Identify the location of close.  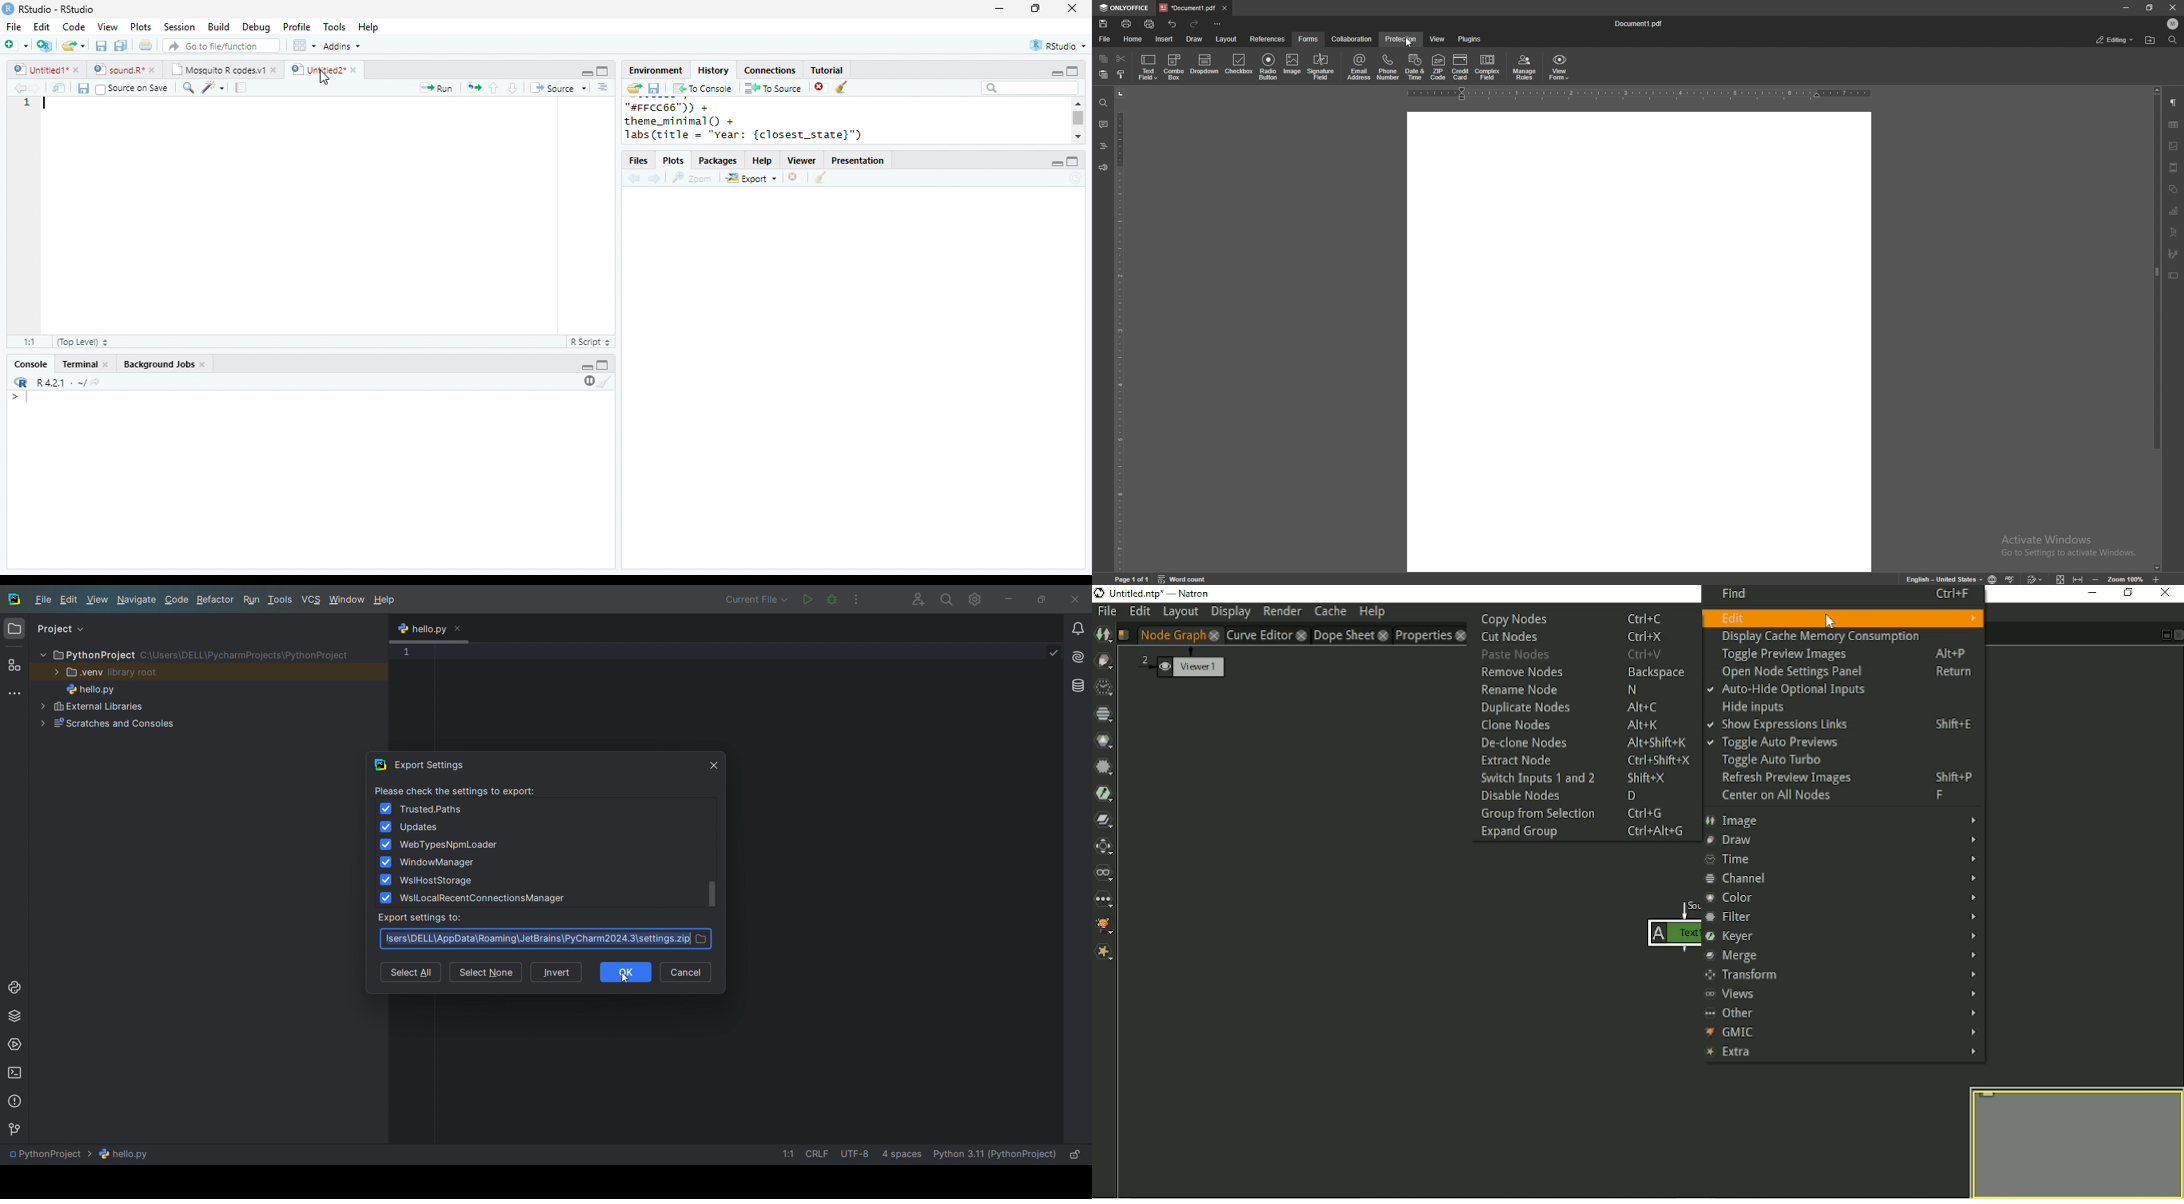
(2173, 7).